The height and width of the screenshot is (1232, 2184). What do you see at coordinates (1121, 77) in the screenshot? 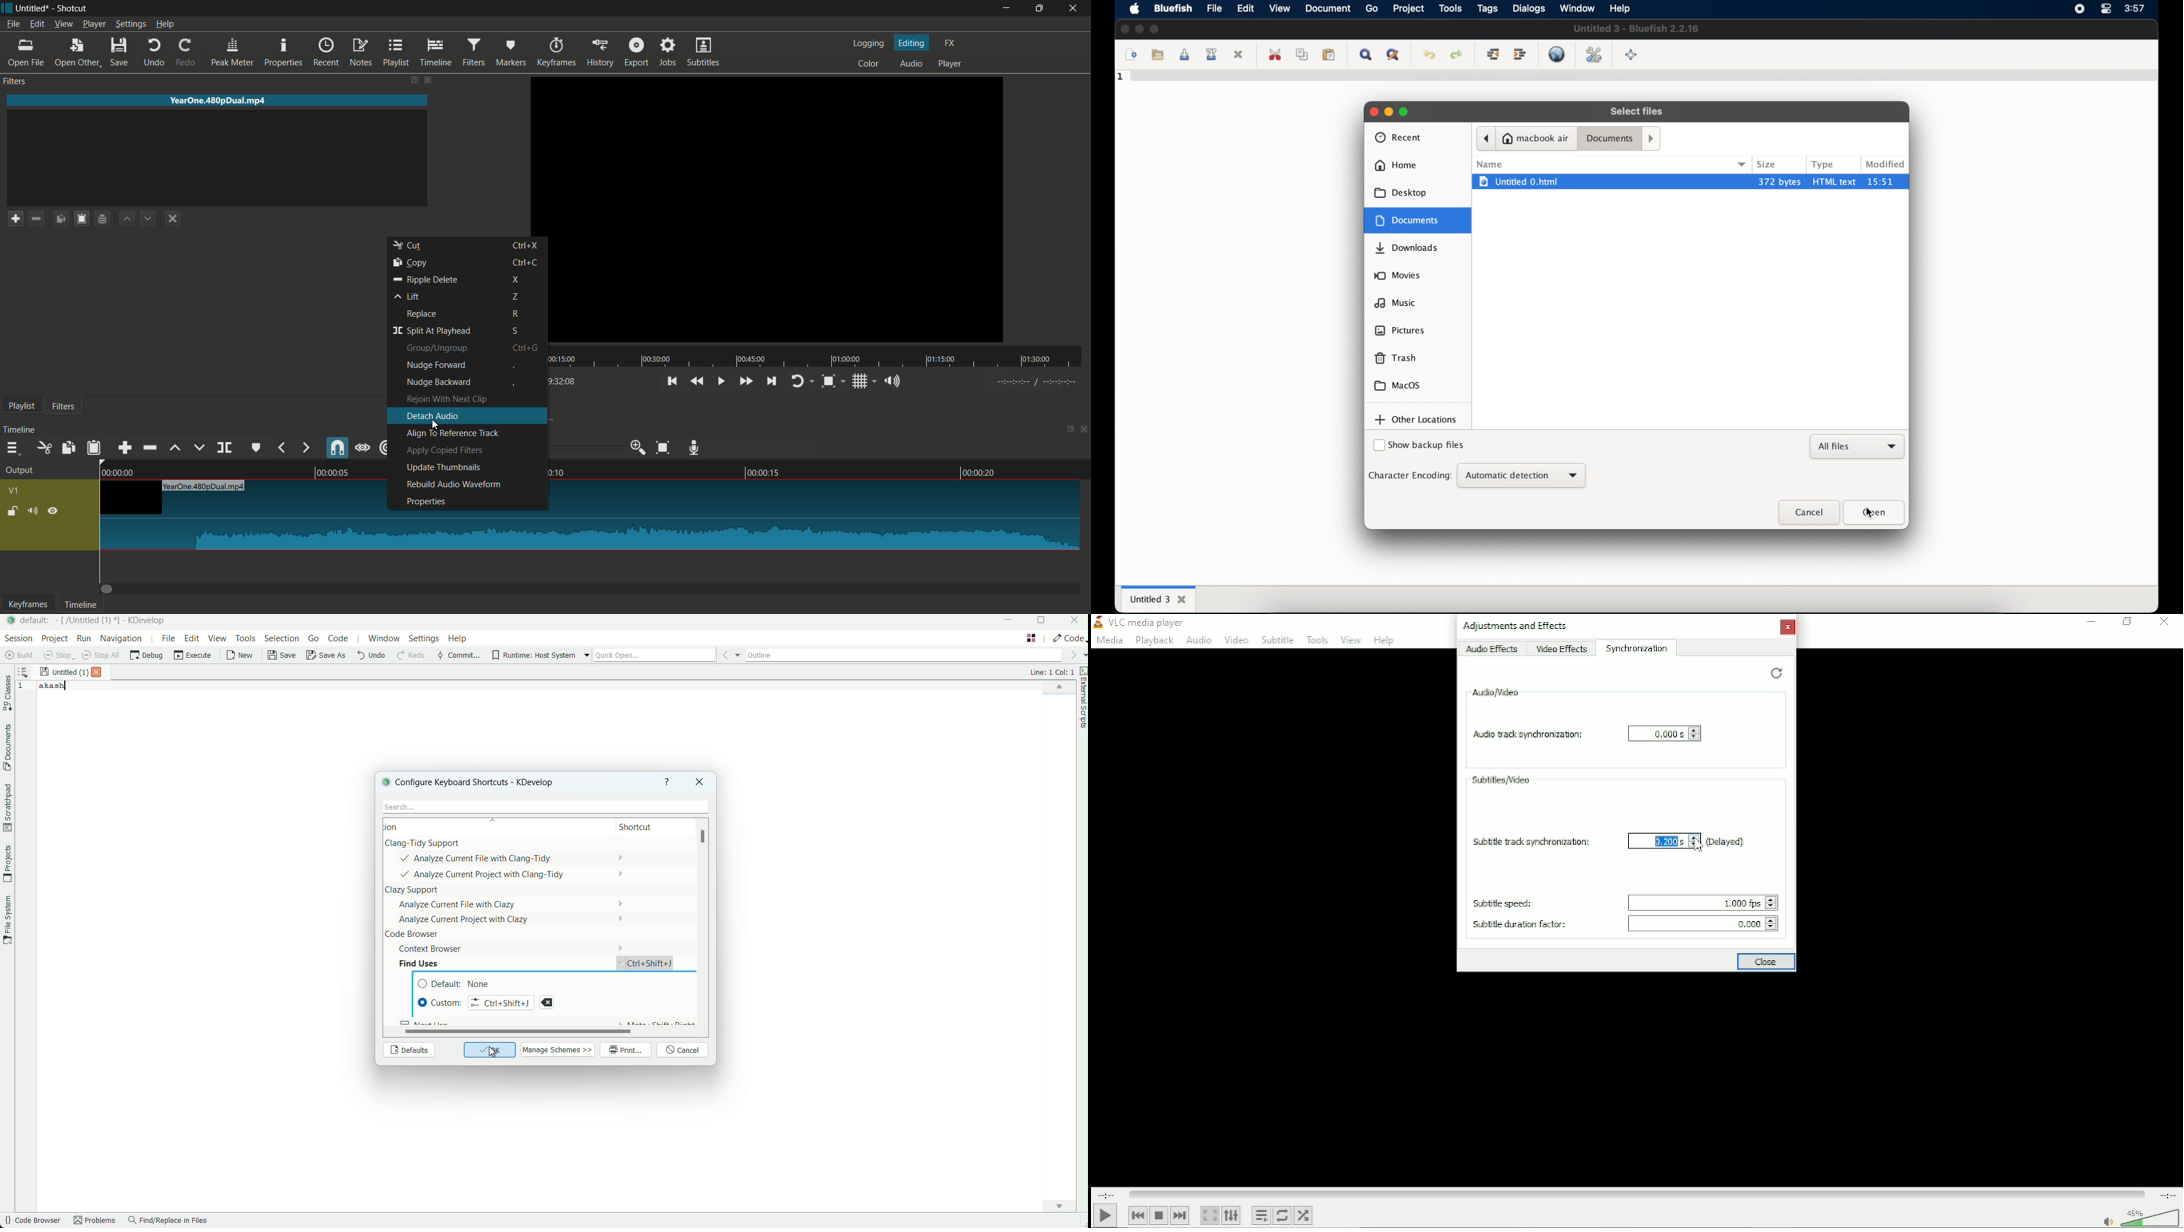
I see `1` at bounding box center [1121, 77].